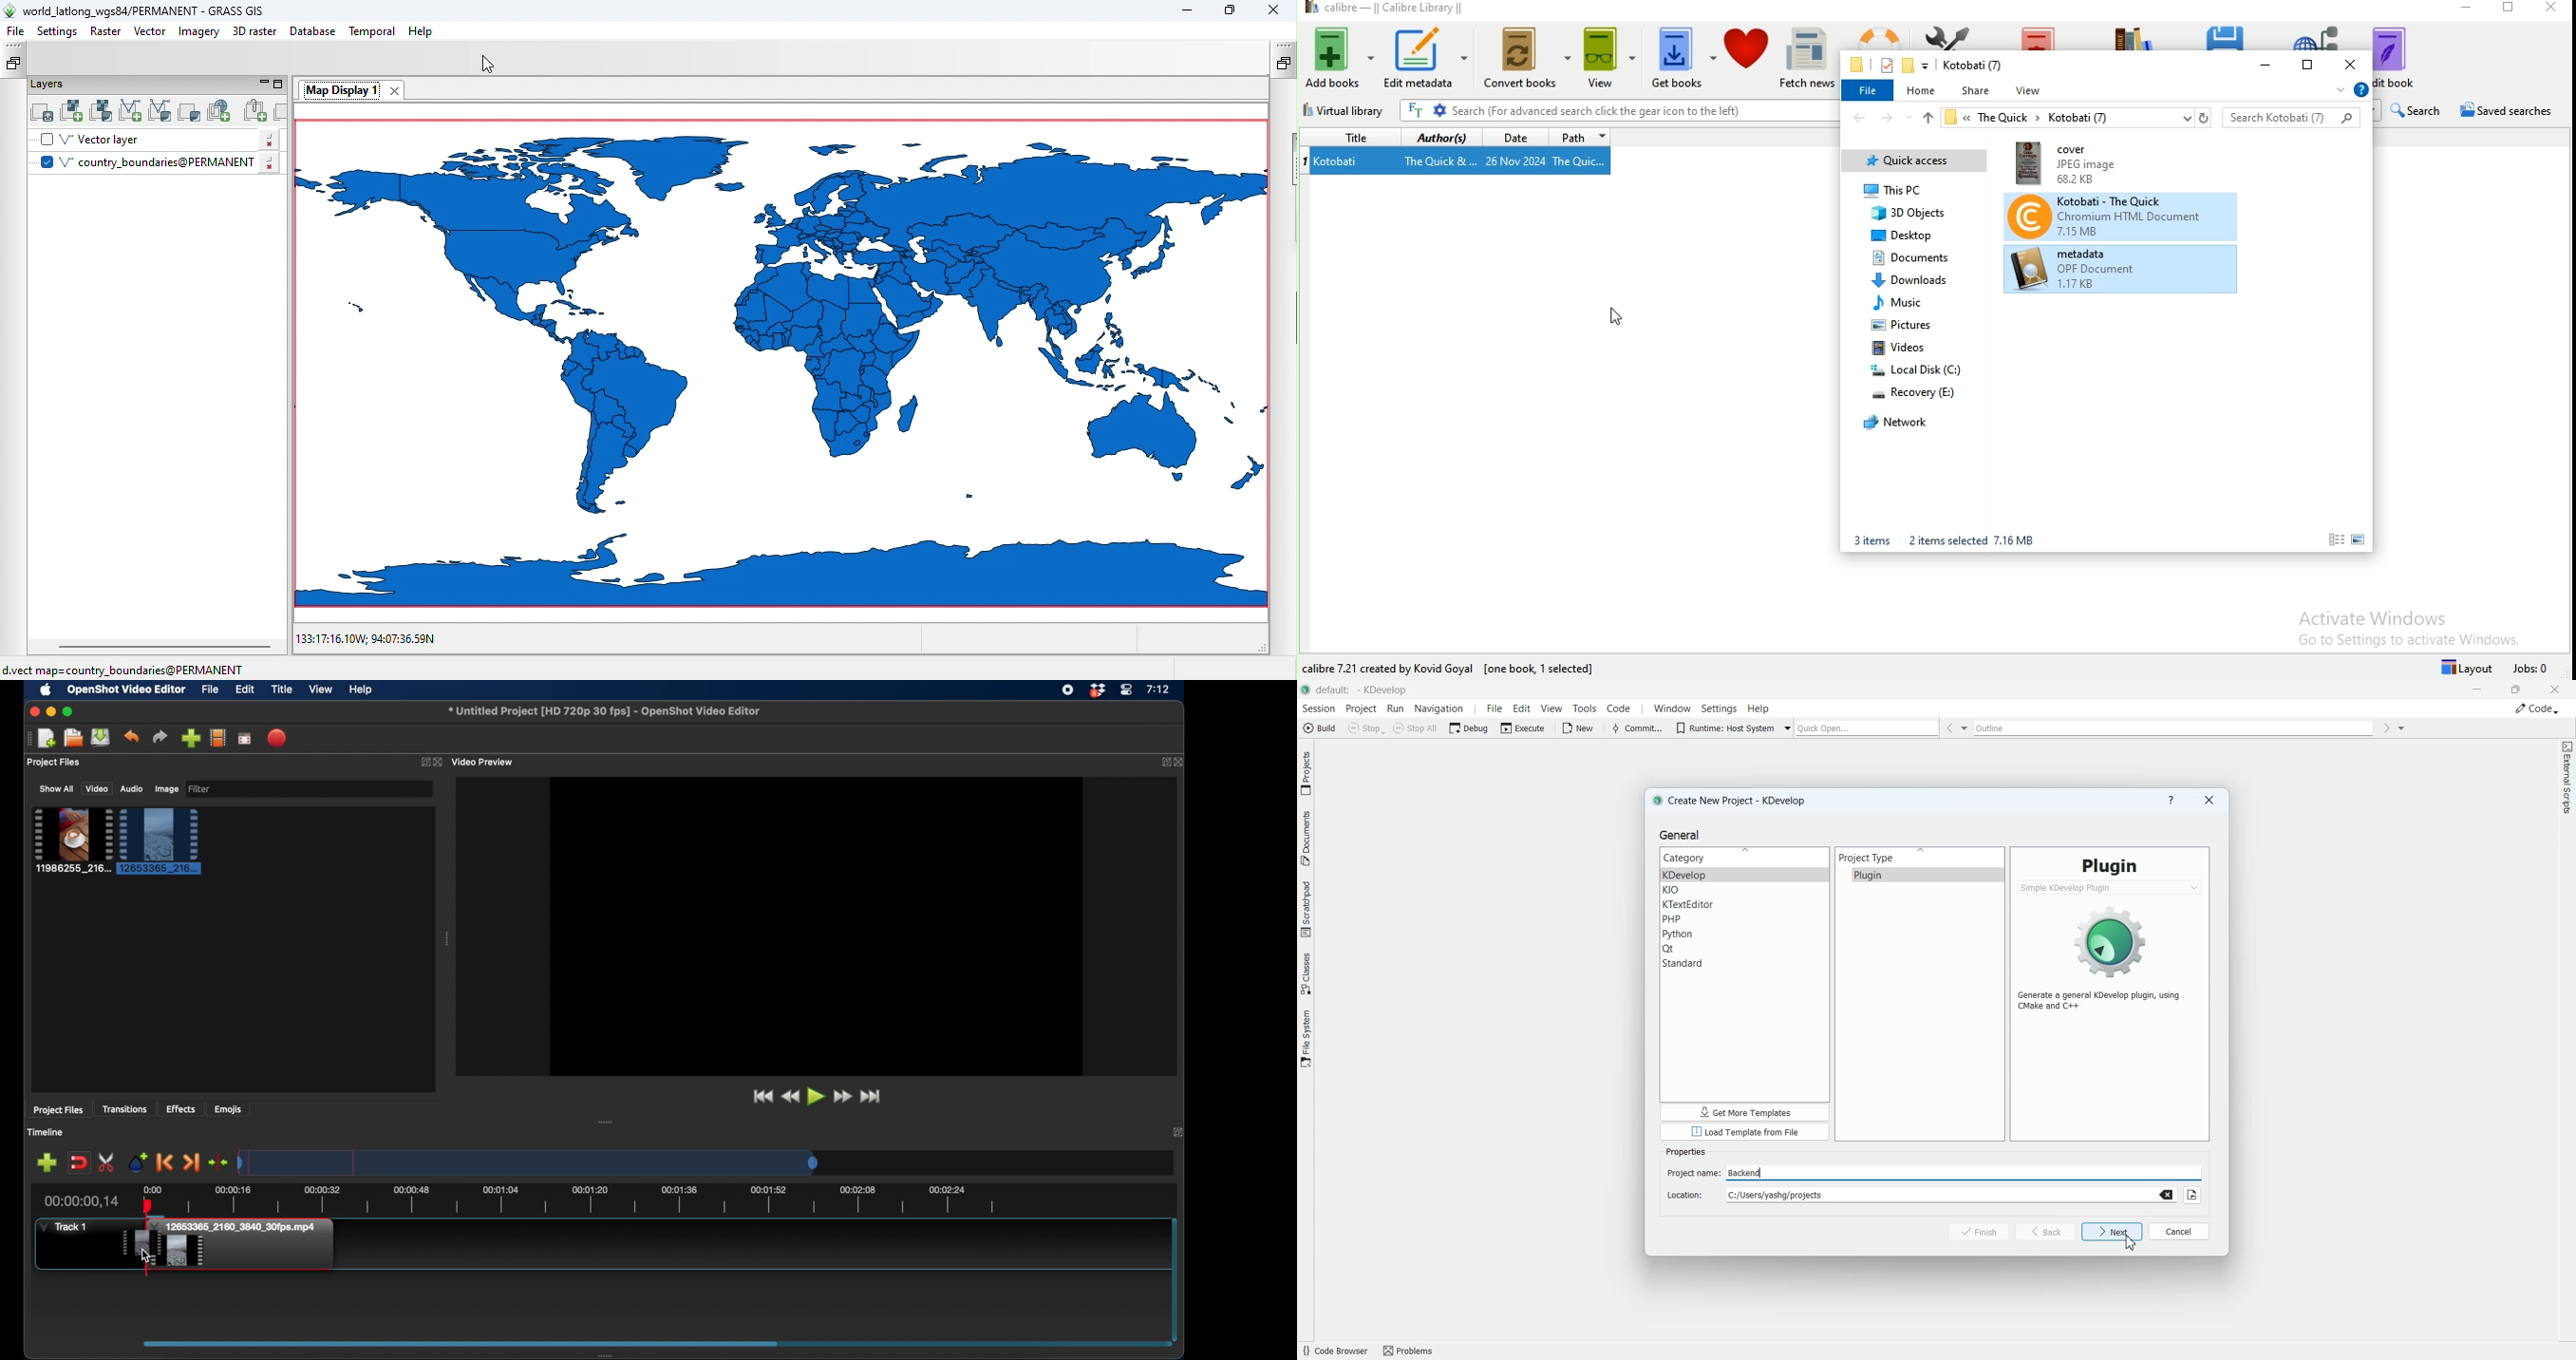 This screenshot has width=2576, height=1372. Describe the element at coordinates (219, 1162) in the screenshot. I see `center the playhead on timeline` at that location.